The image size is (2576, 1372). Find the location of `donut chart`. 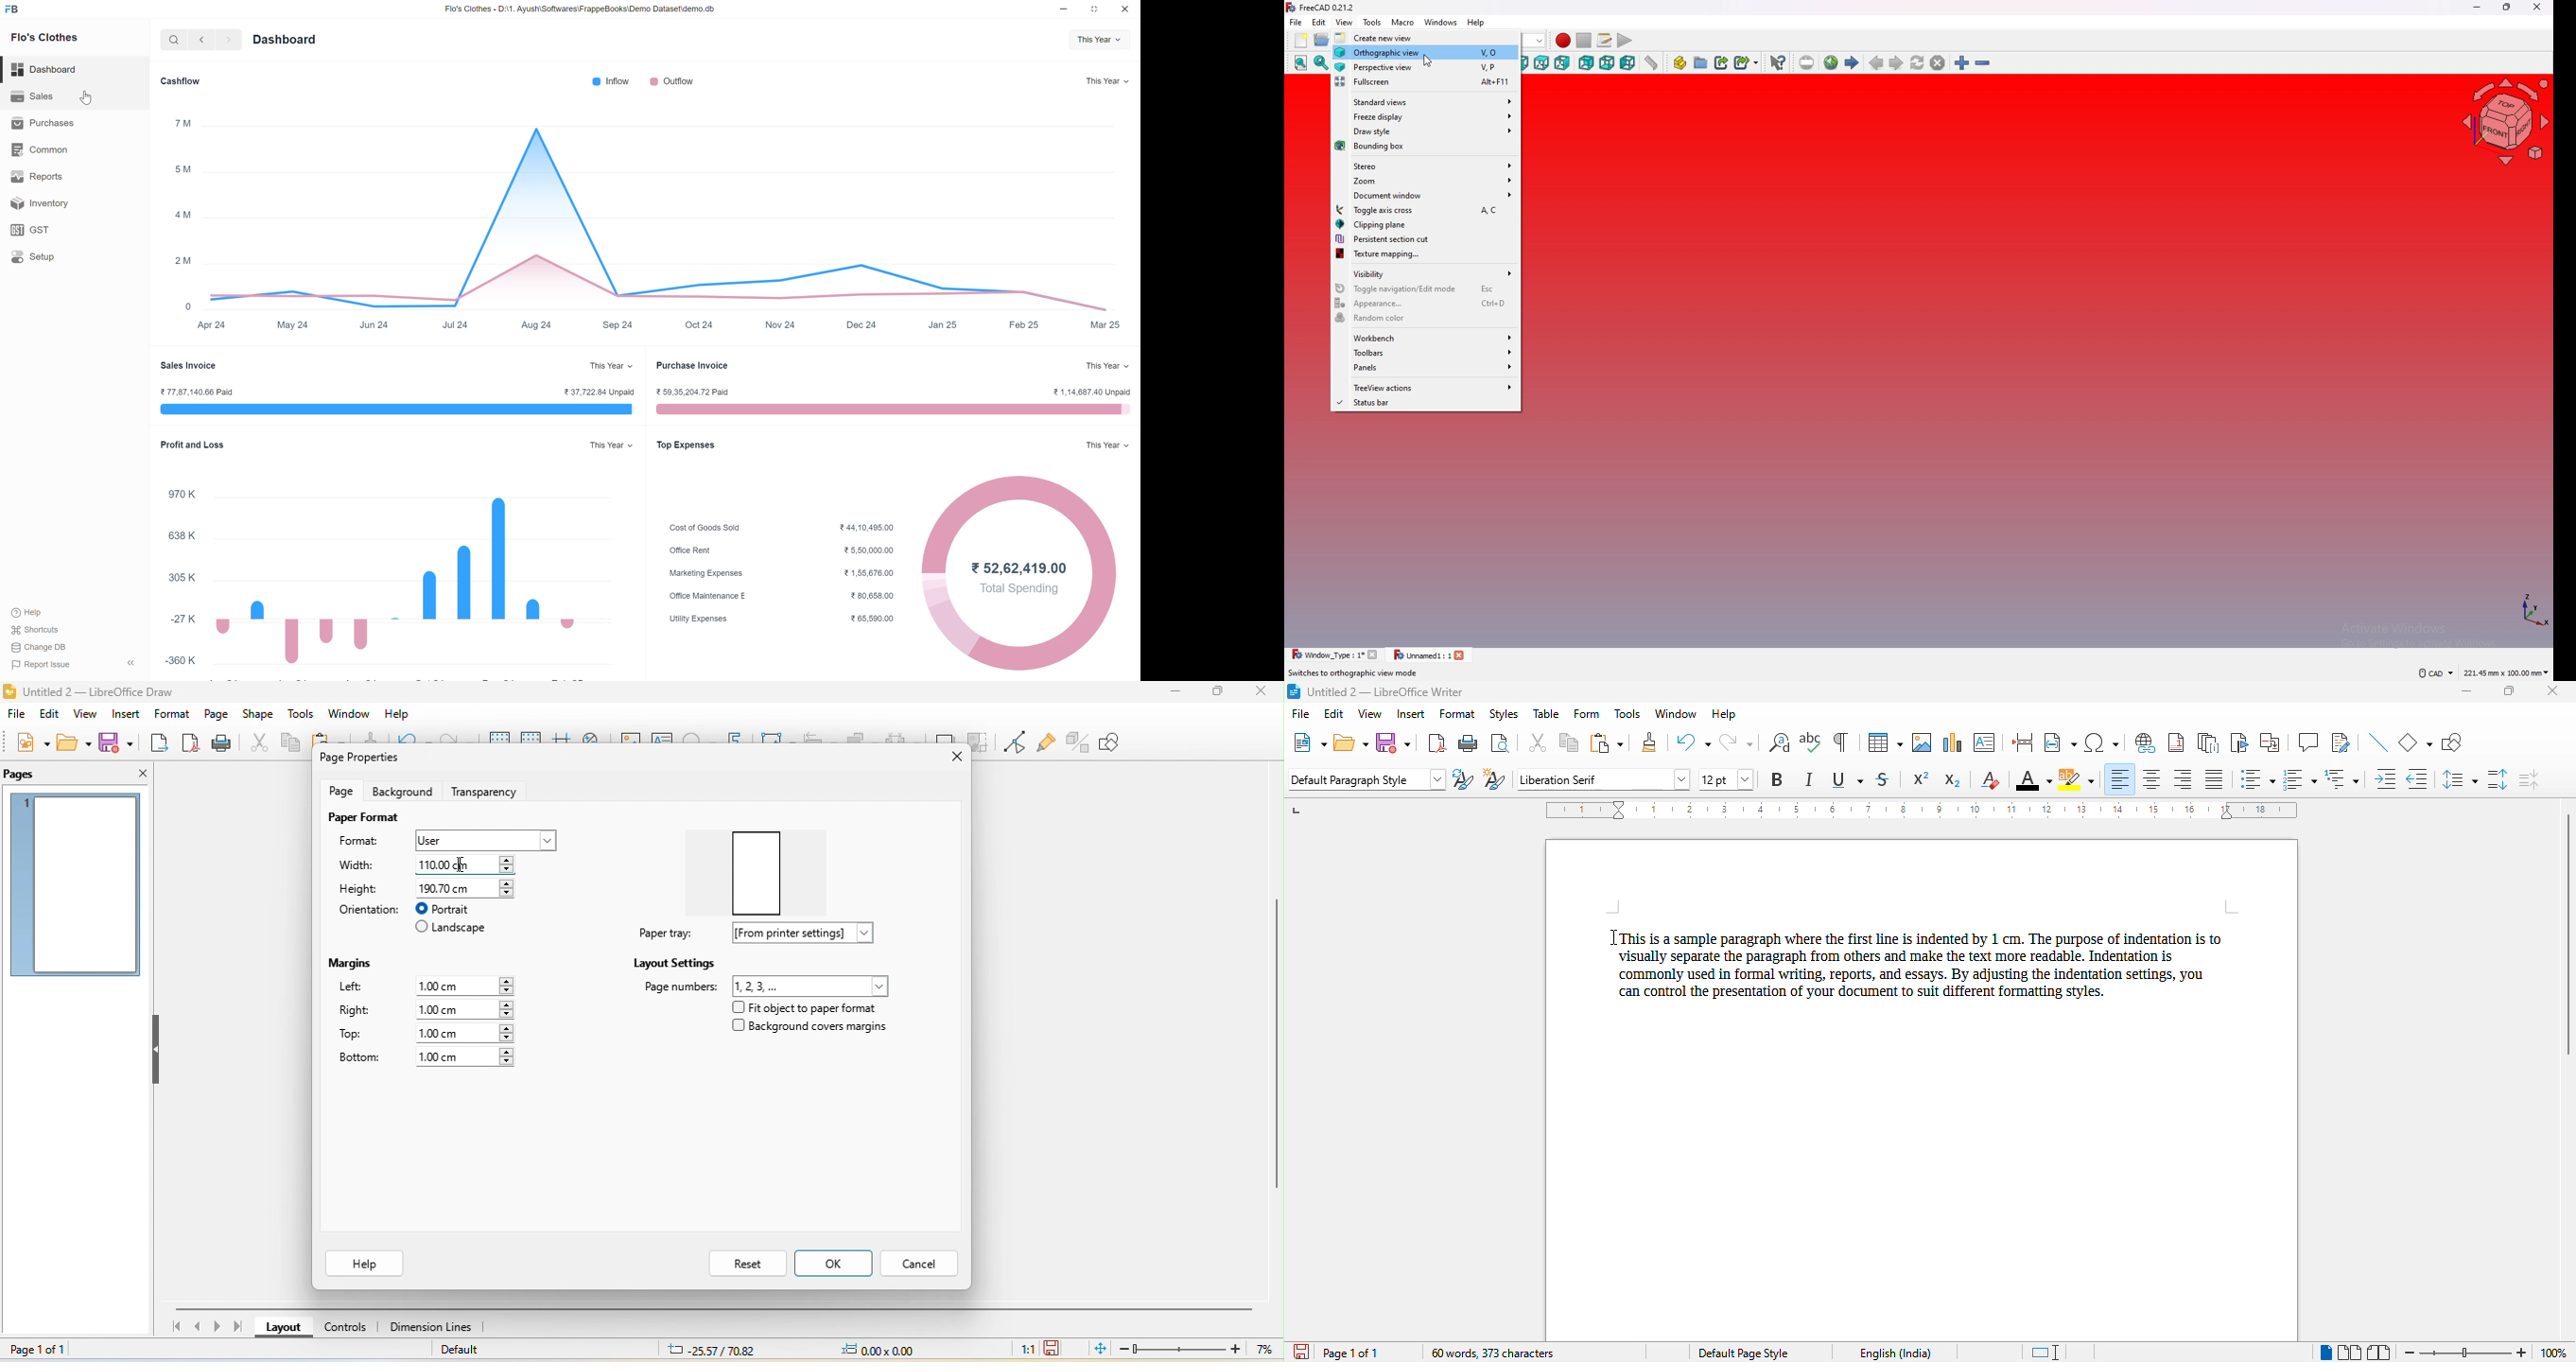

donut chart is located at coordinates (1108, 578).